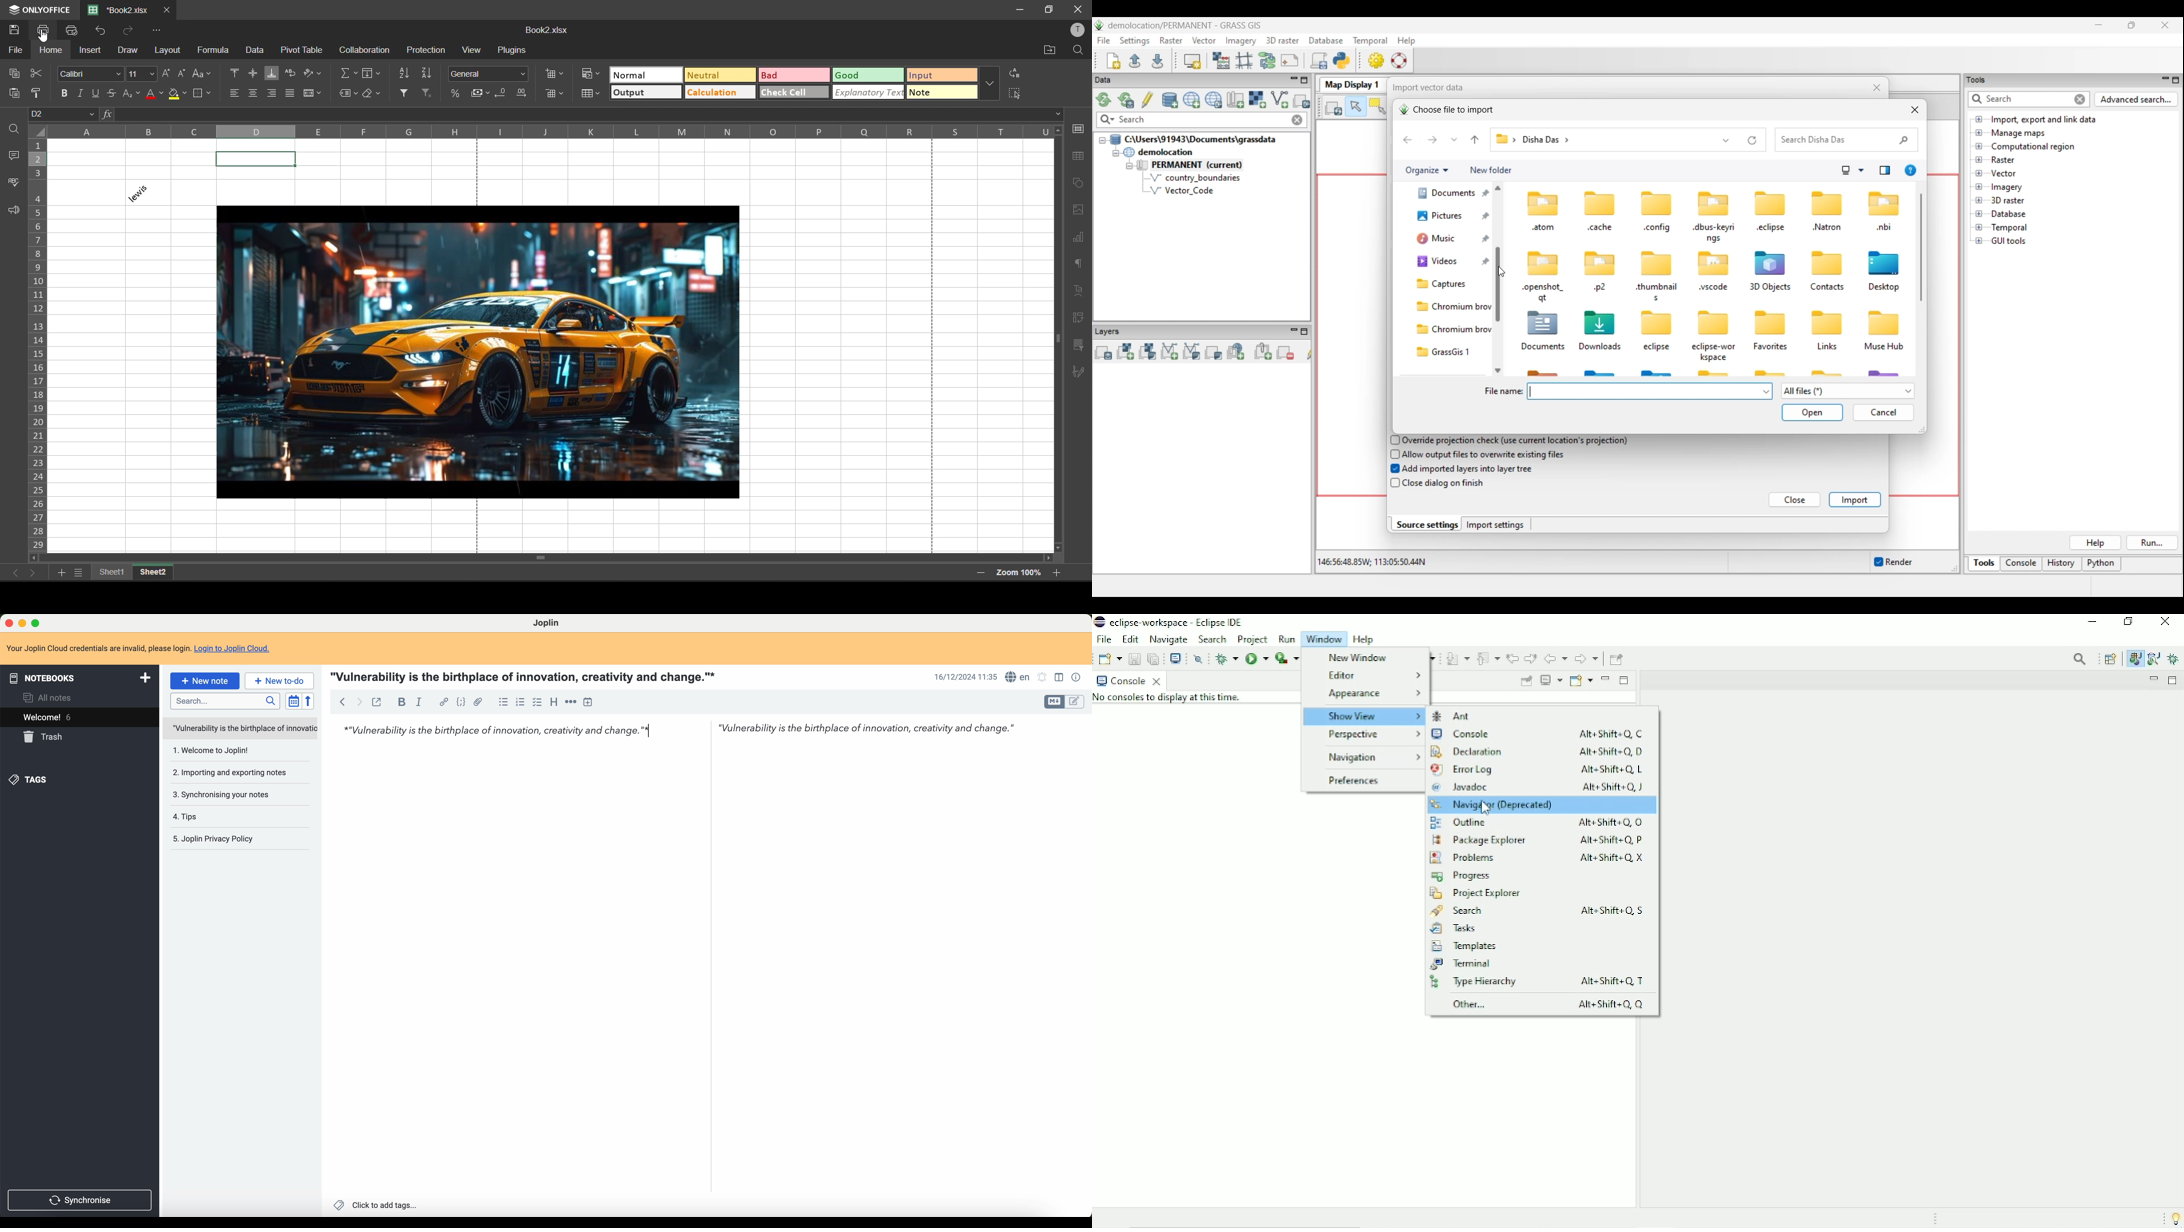 The image size is (2184, 1232). I want to click on italic, so click(84, 92).